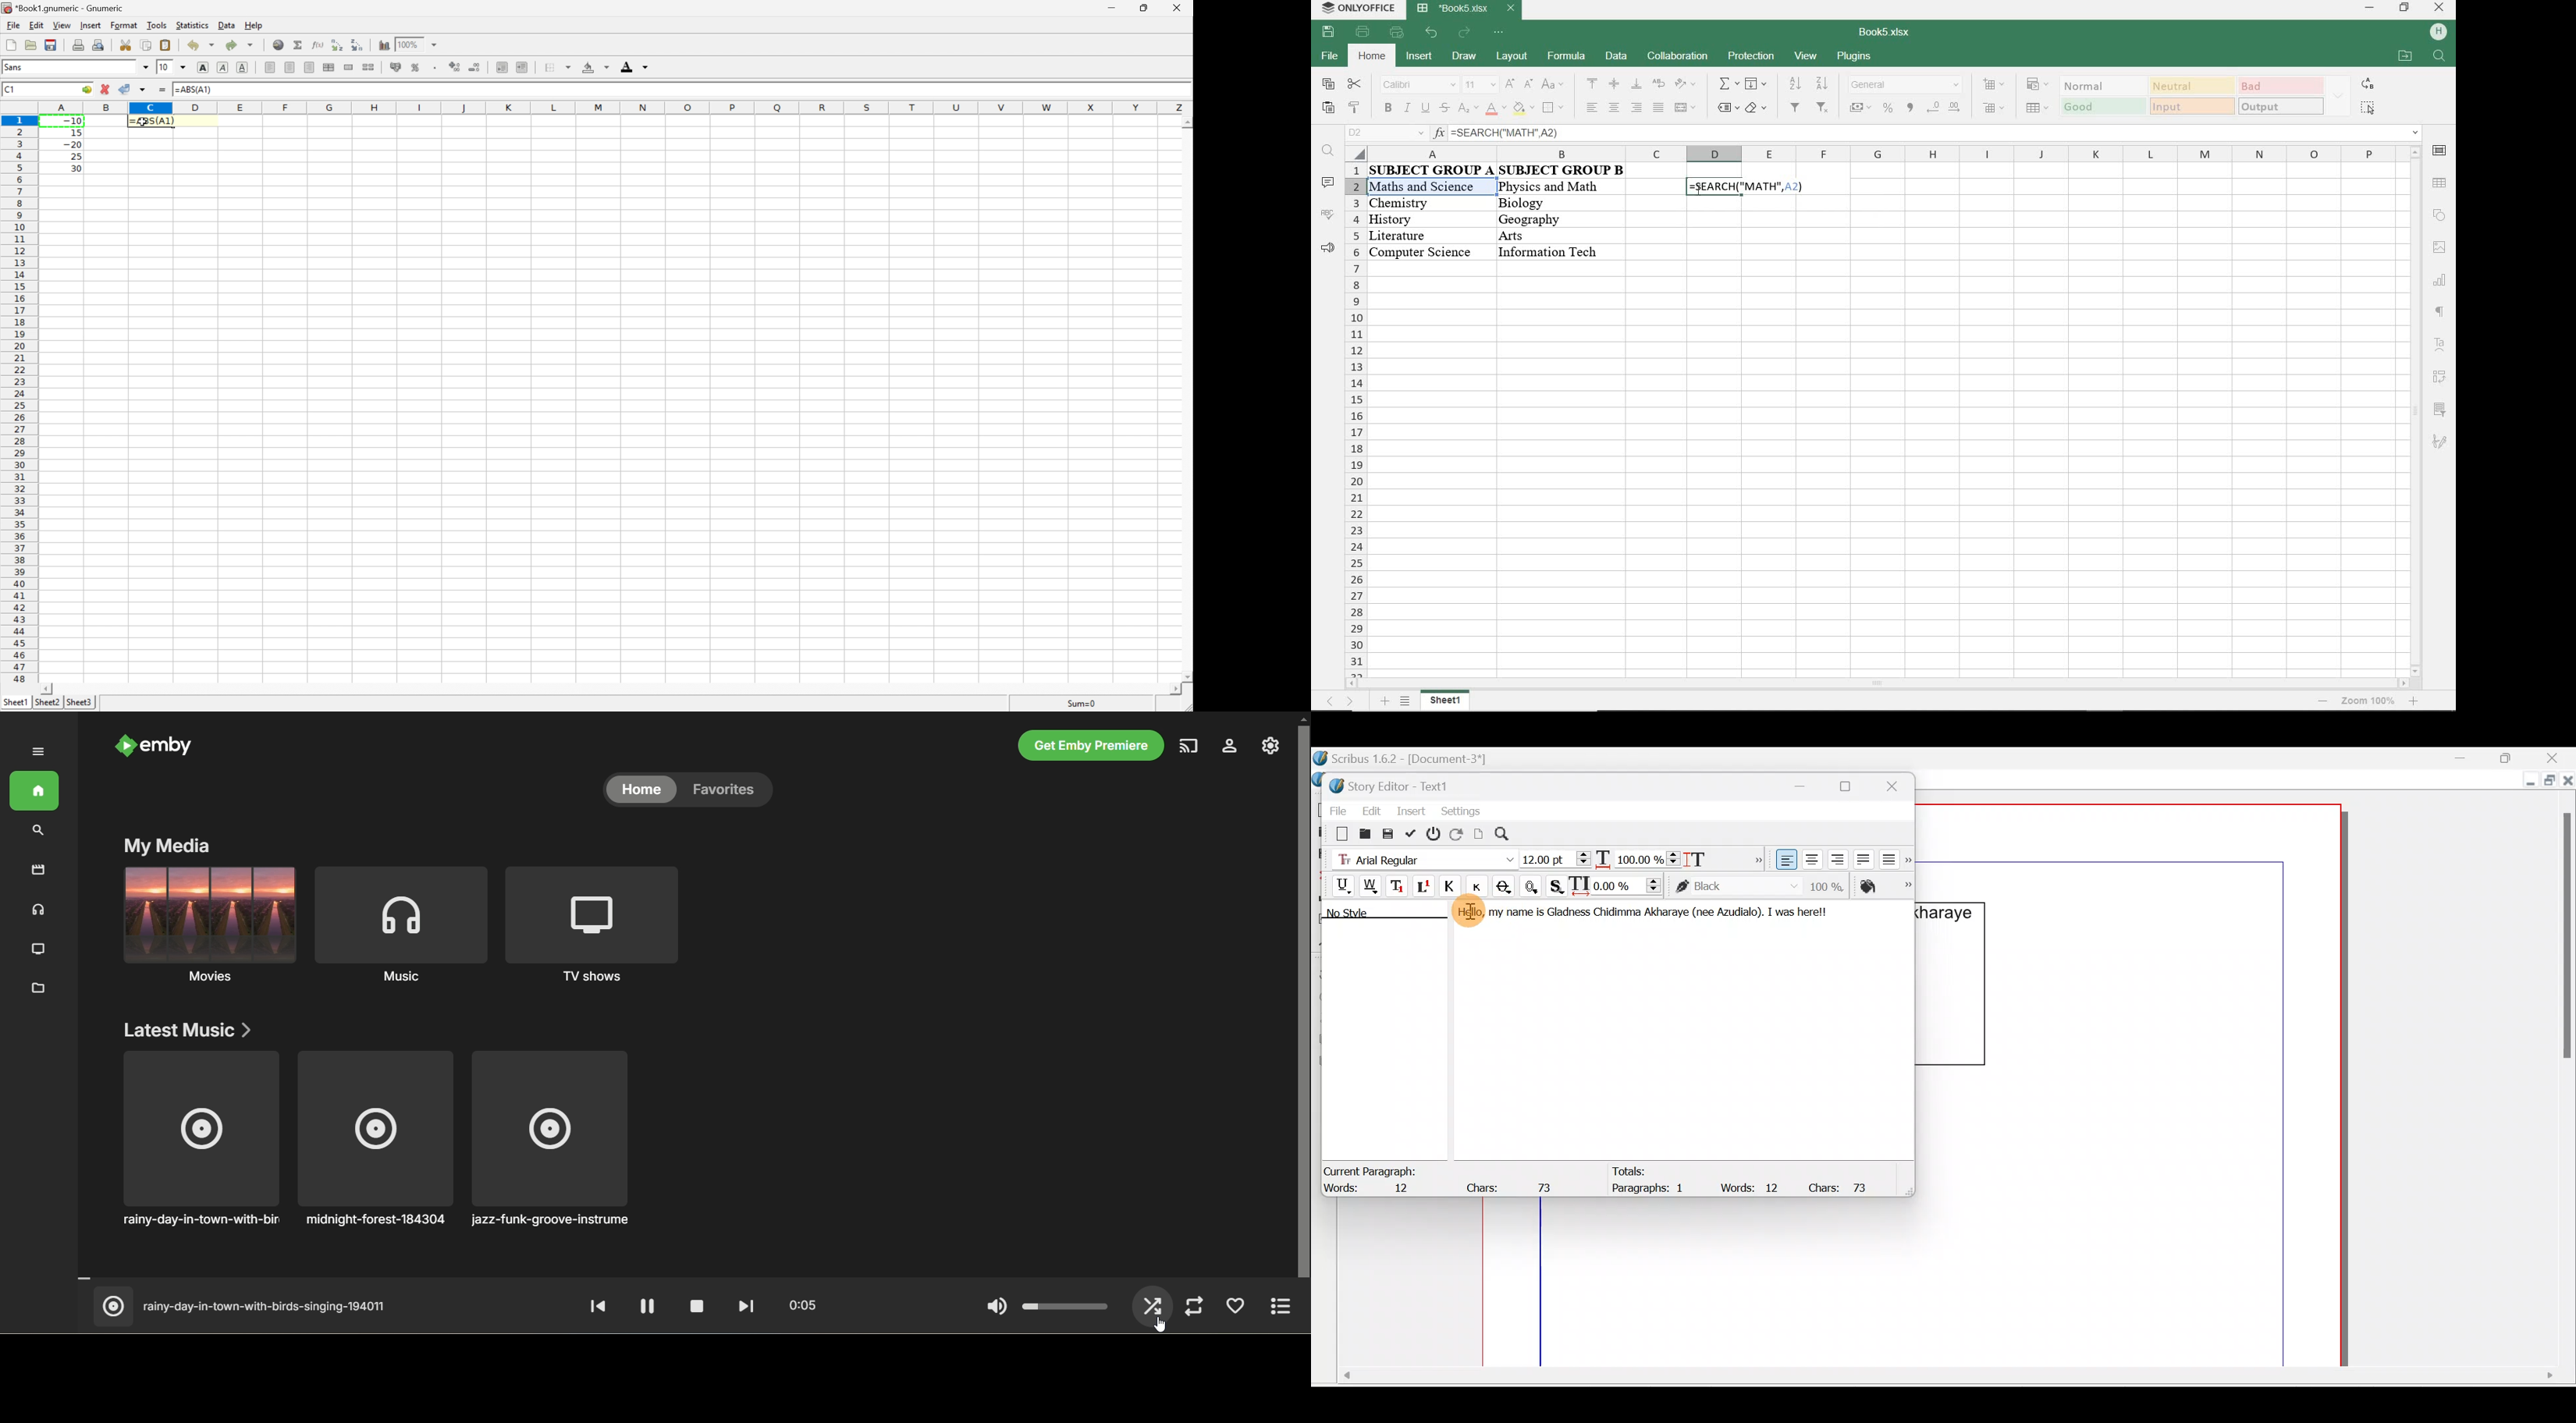 This screenshot has width=2576, height=1428. Describe the element at coordinates (2367, 701) in the screenshot. I see `tab` at that location.